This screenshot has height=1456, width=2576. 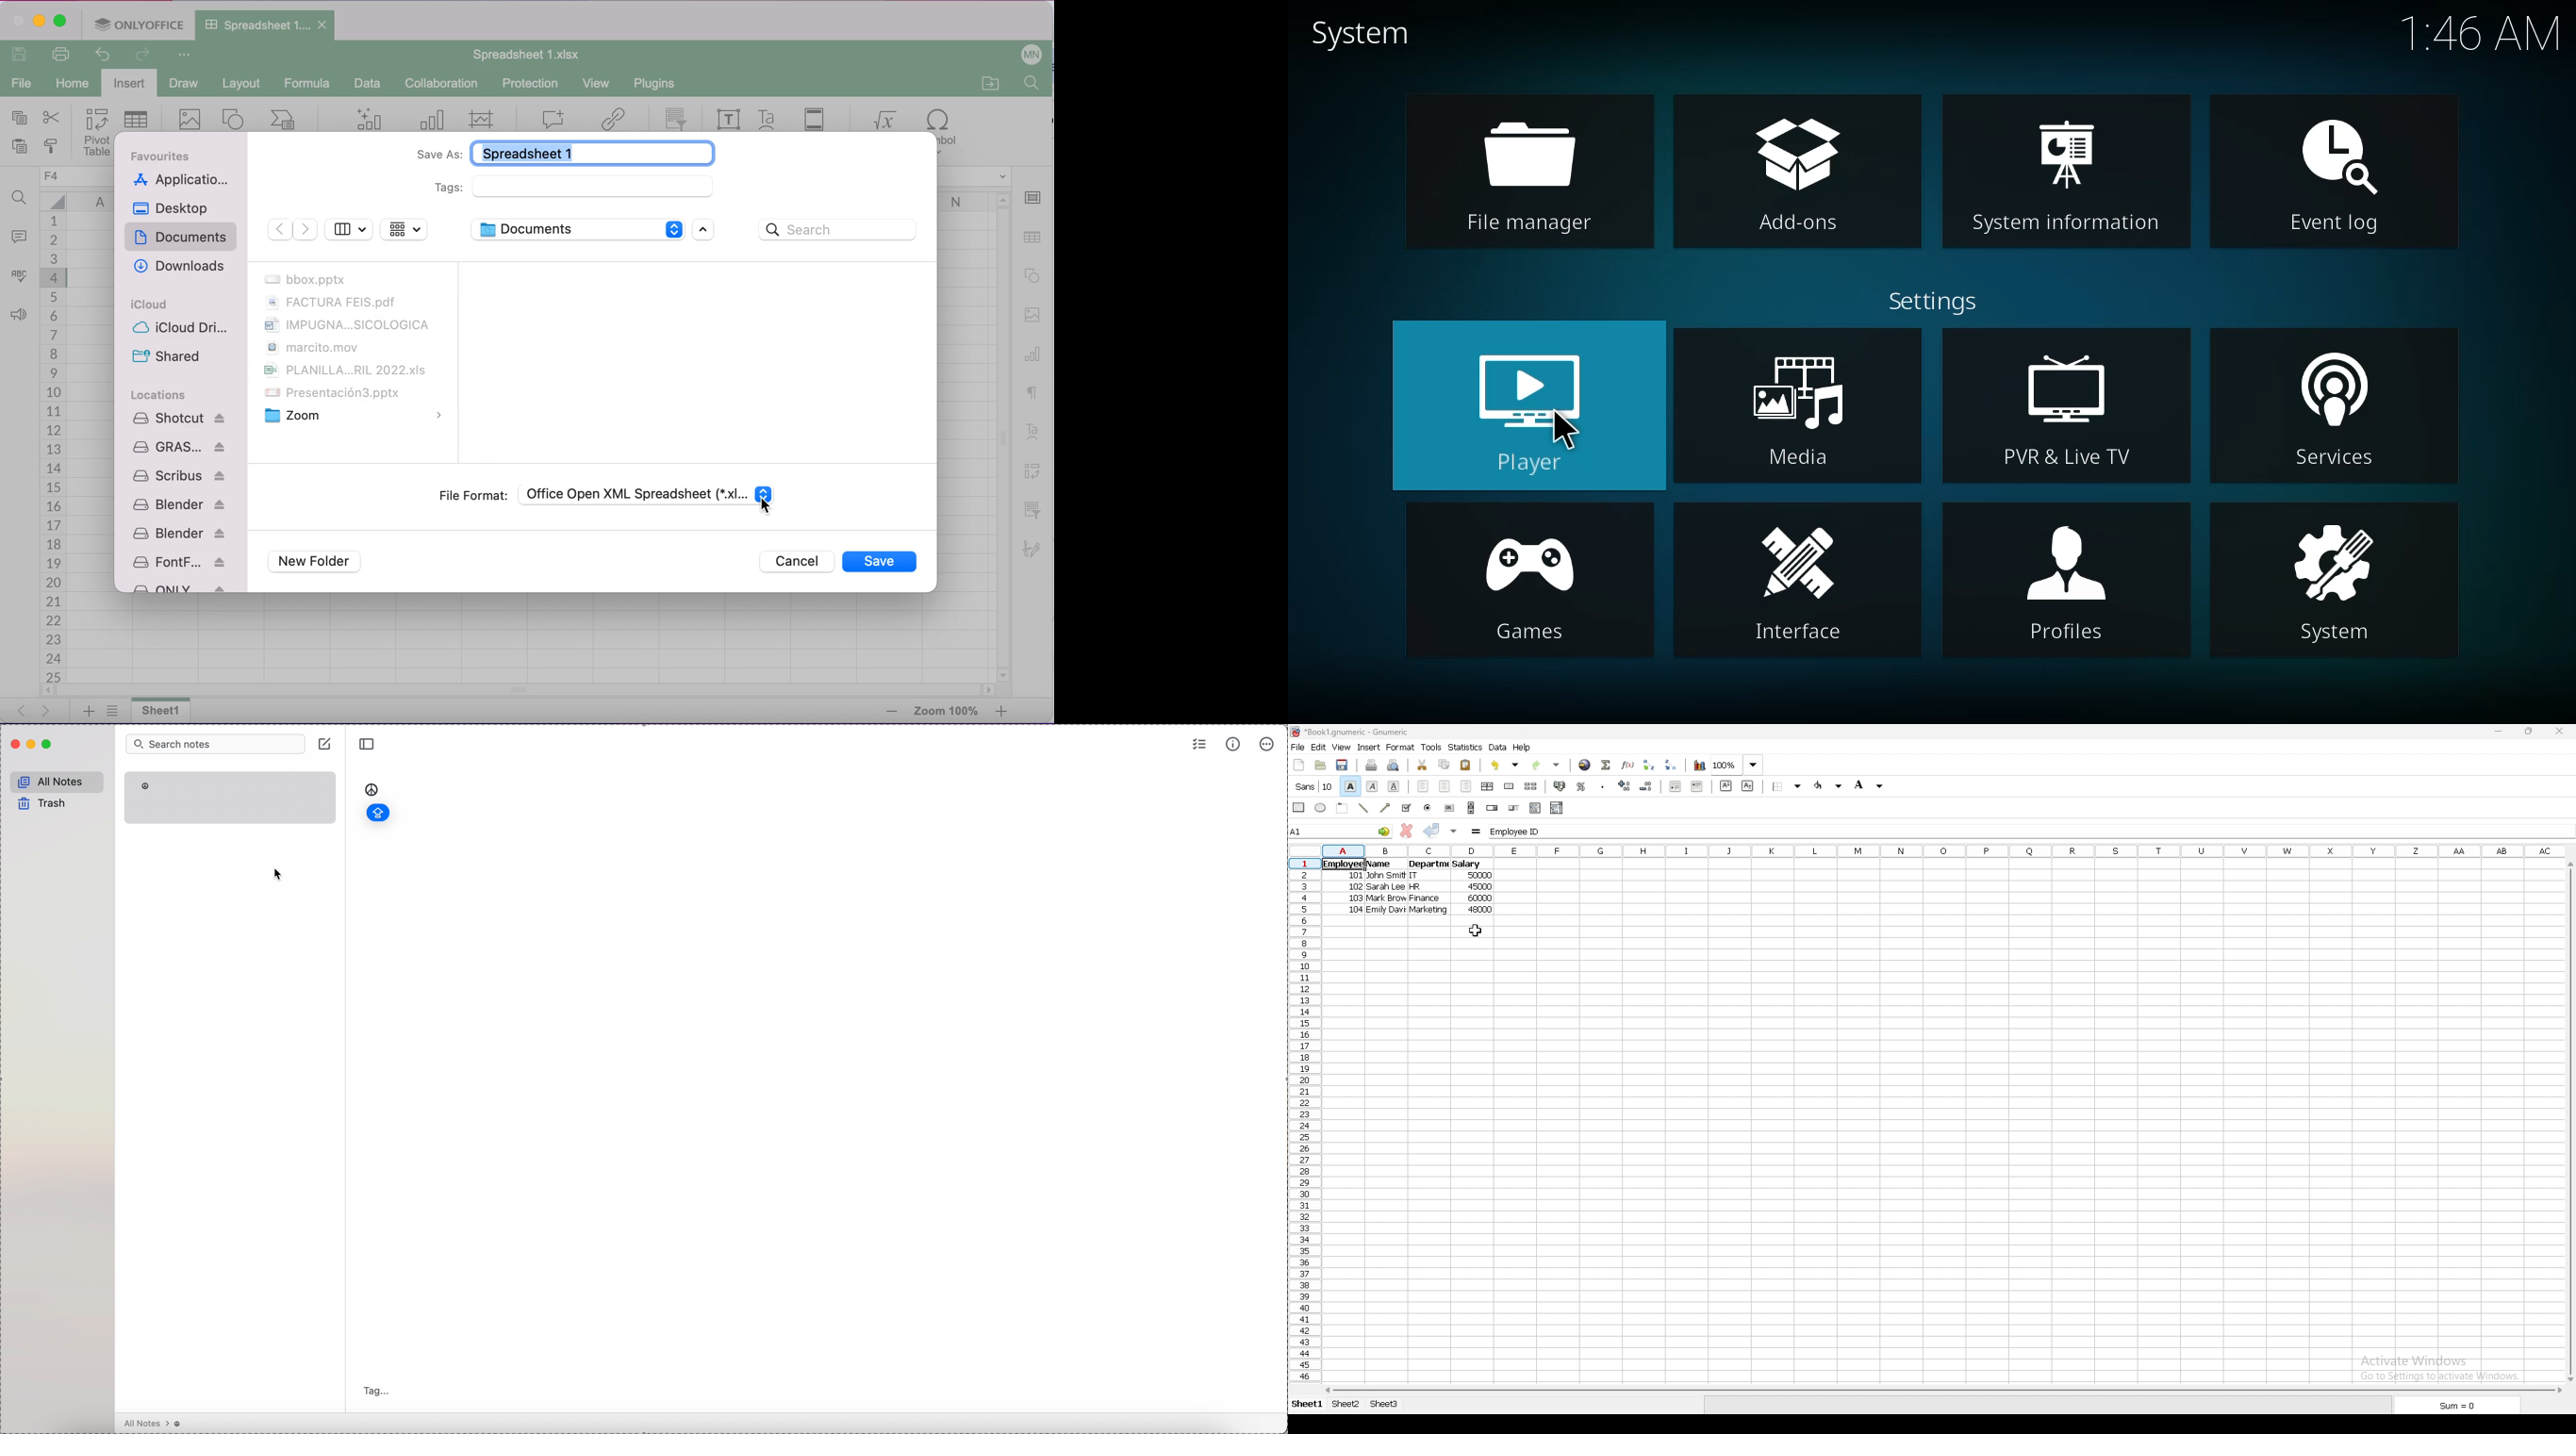 I want to click on accept changes, so click(x=1432, y=831).